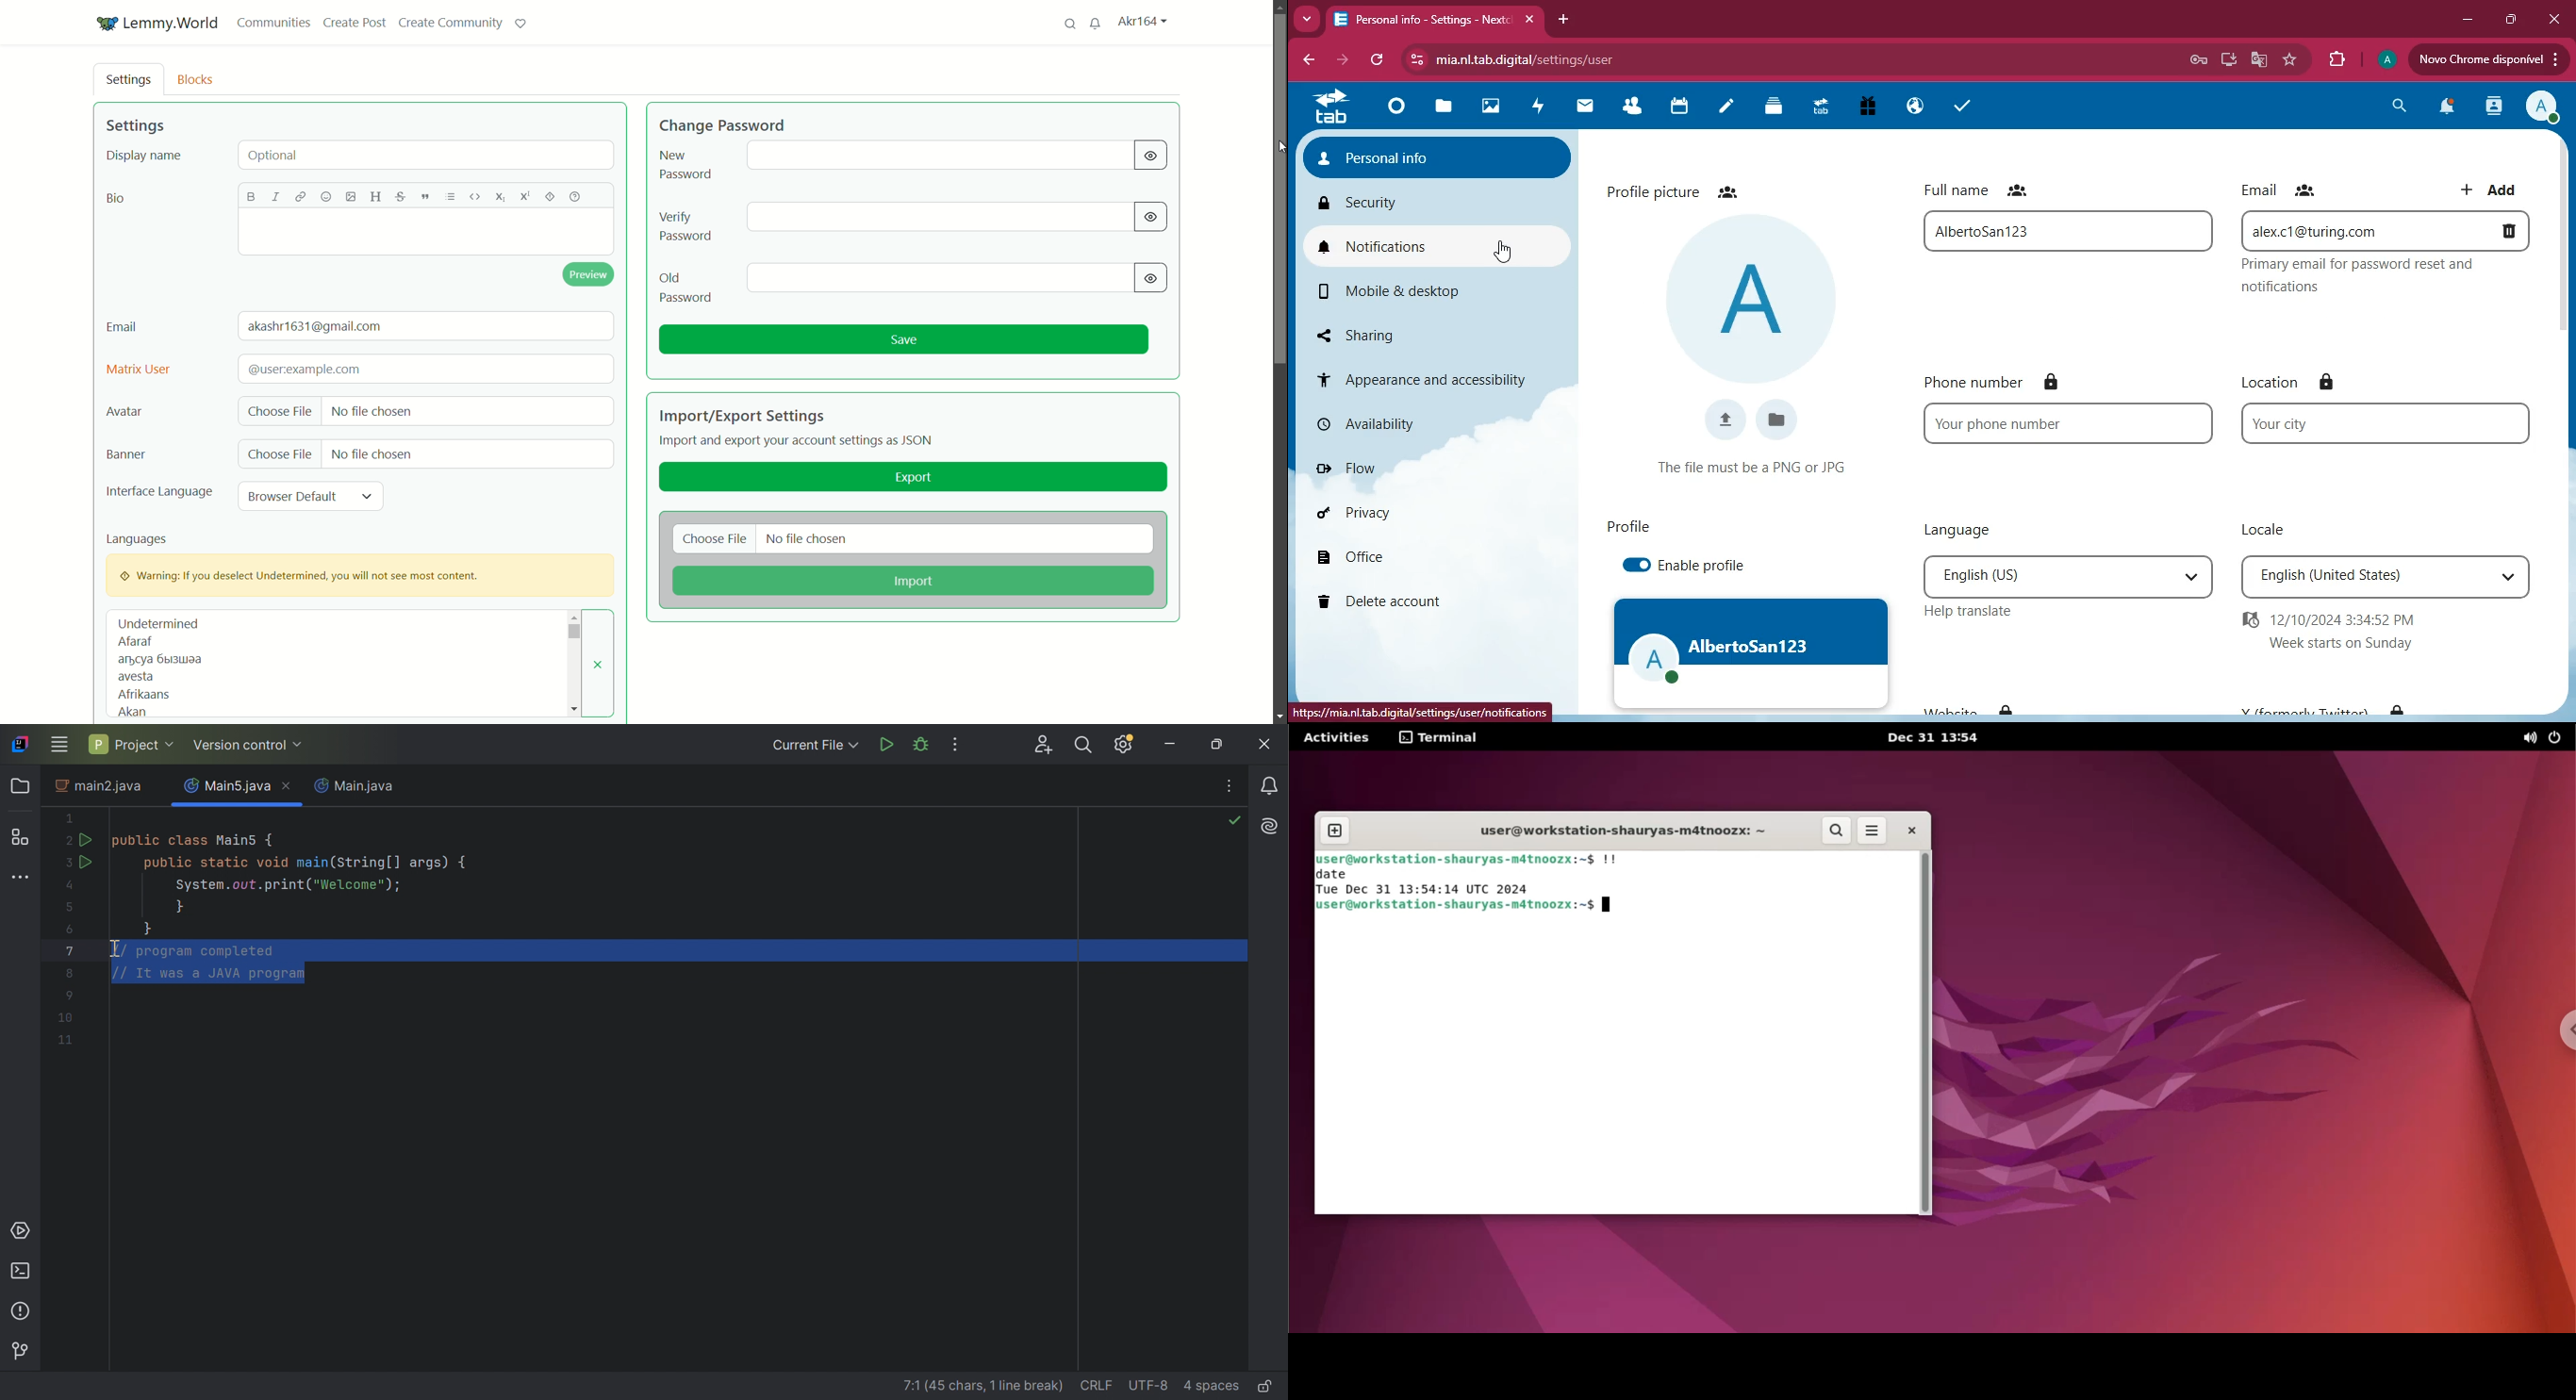 The image size is (2576, 1400). I want to click on matrix user, so click(139, 370).